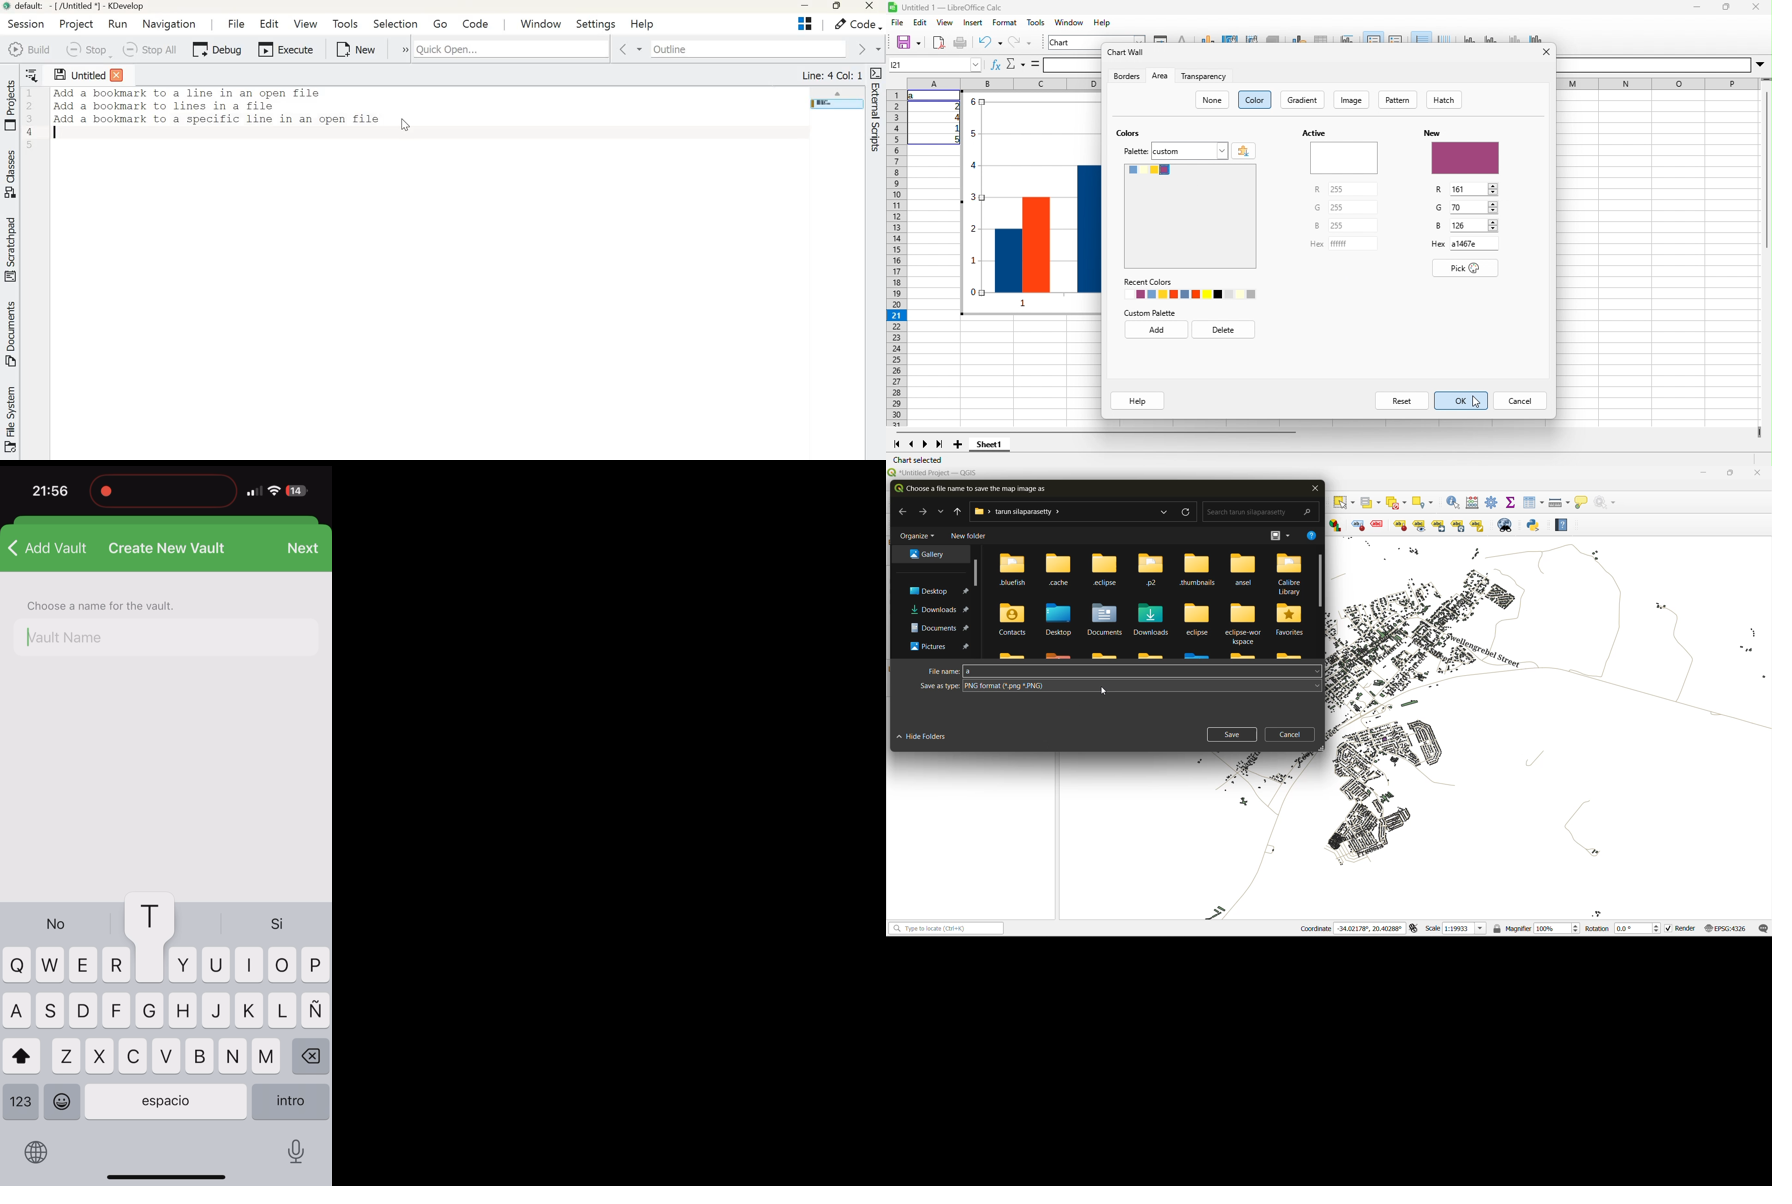 The width and height of the screenshot is (1792, 1204). I want to click on custom palette option selected, so click(1190, 151).